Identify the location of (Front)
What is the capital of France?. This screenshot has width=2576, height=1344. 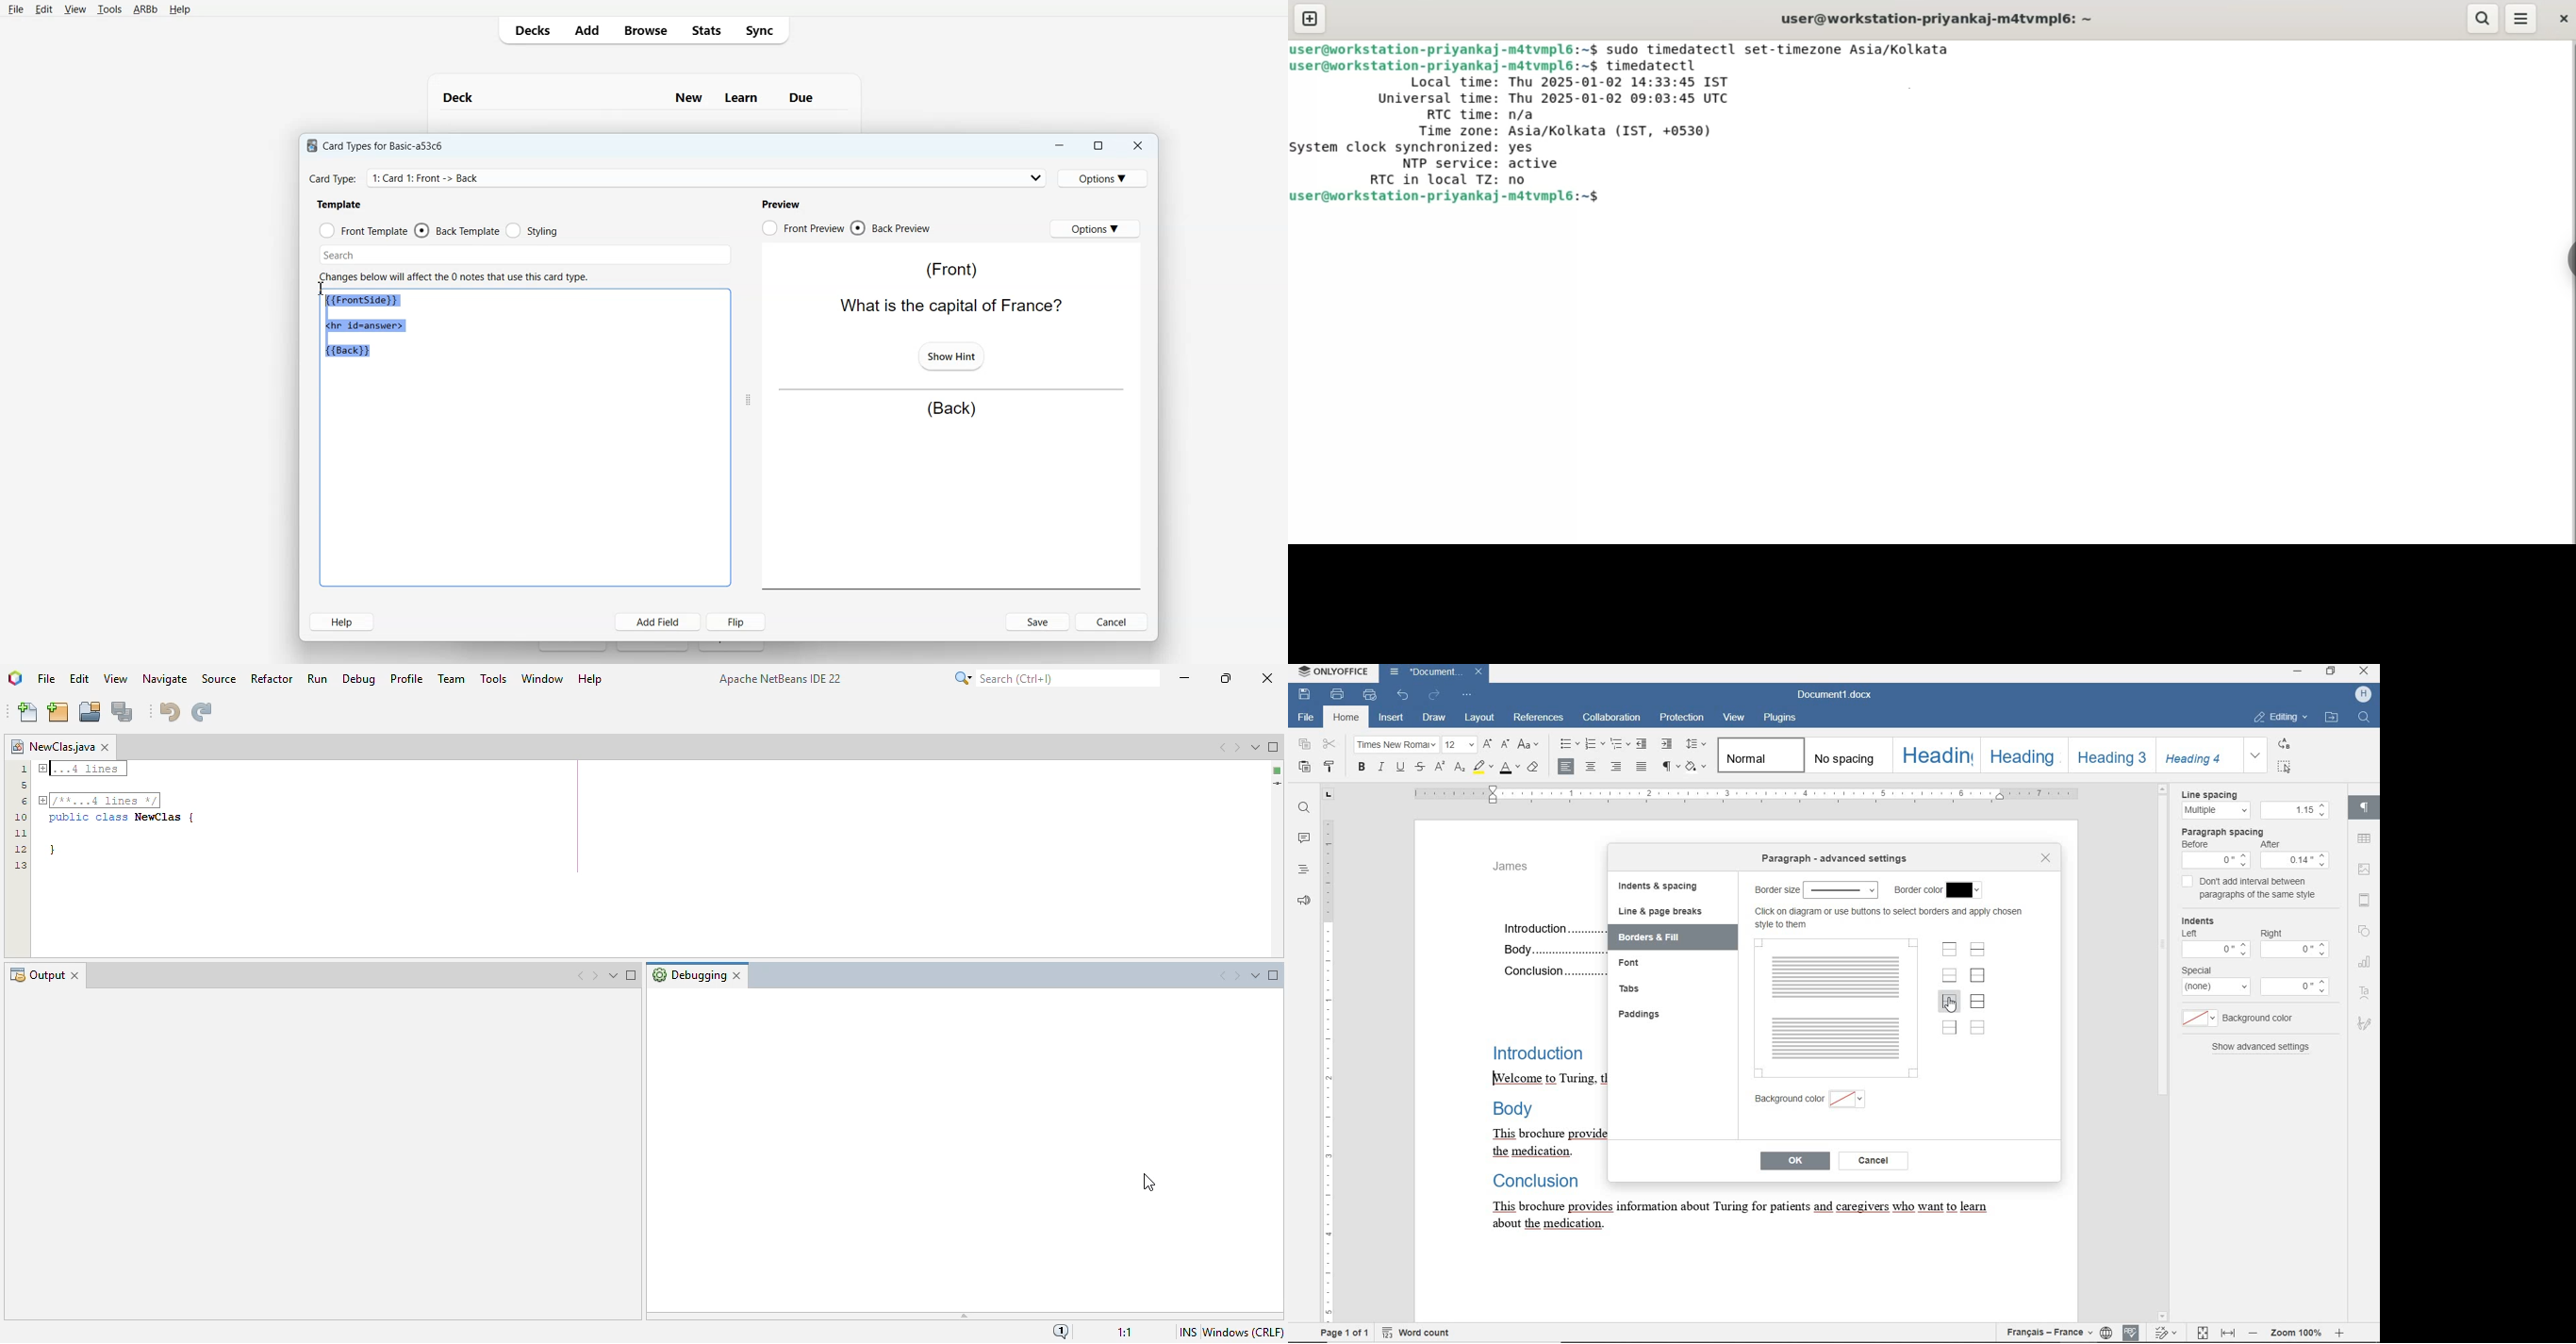
(948, 288).